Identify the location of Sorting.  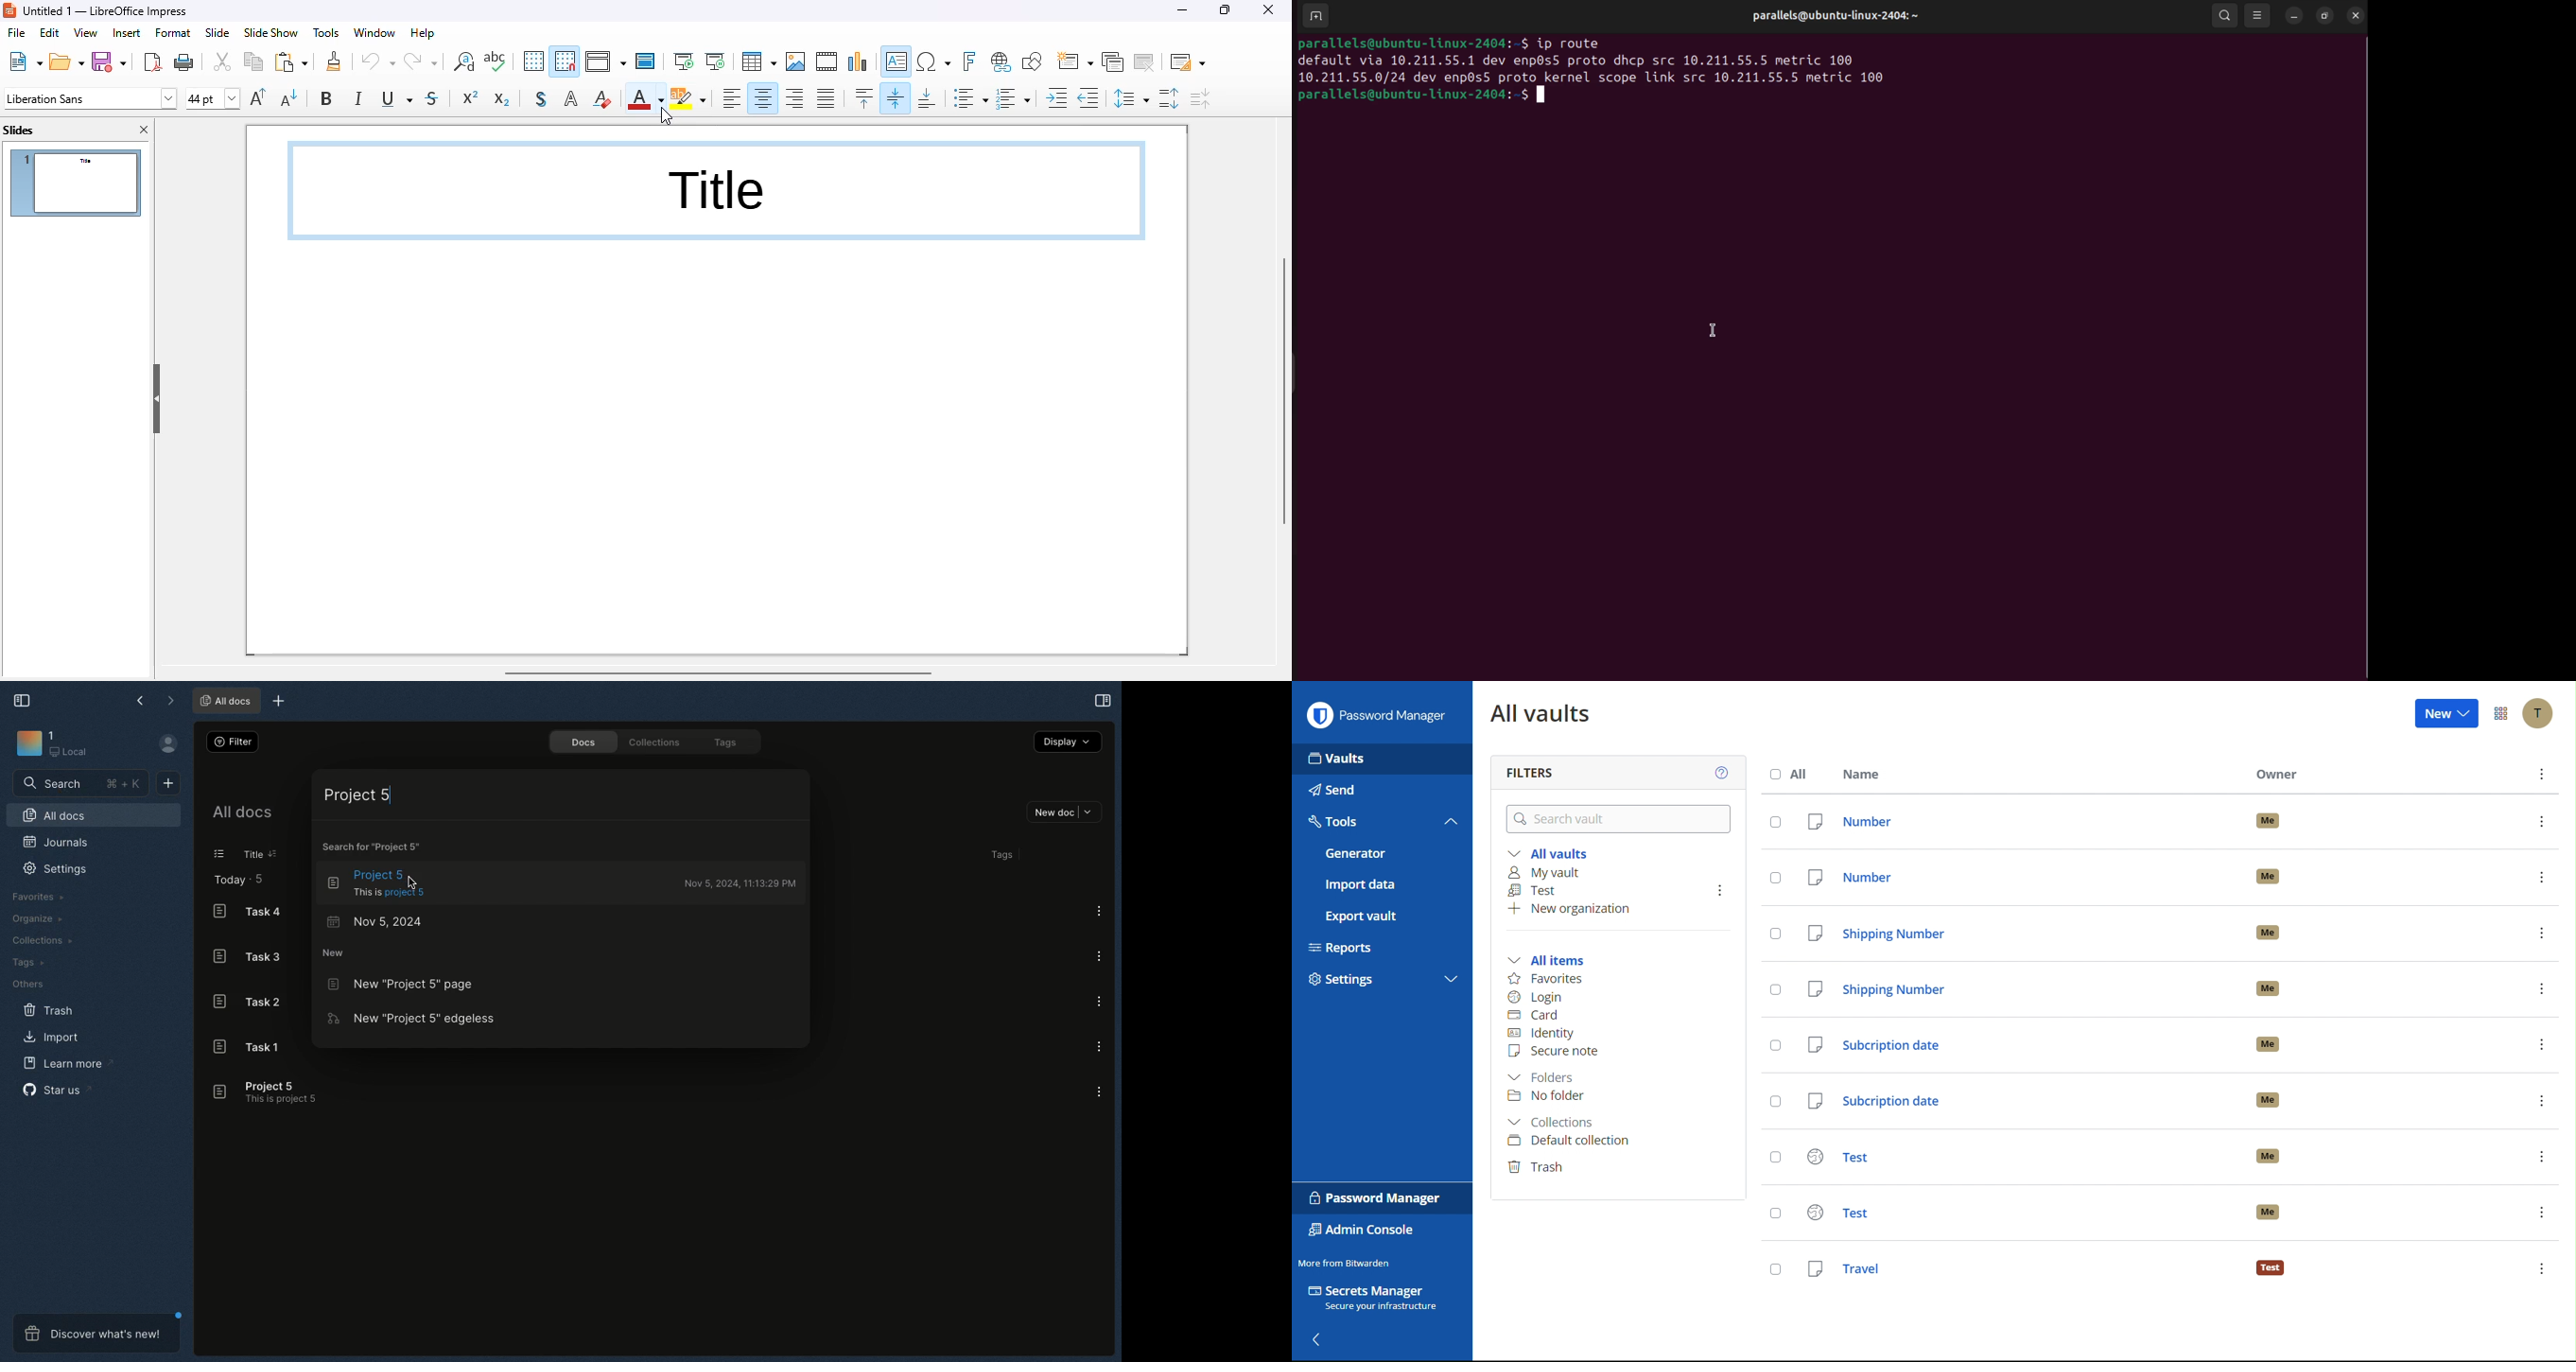
(273, 854).